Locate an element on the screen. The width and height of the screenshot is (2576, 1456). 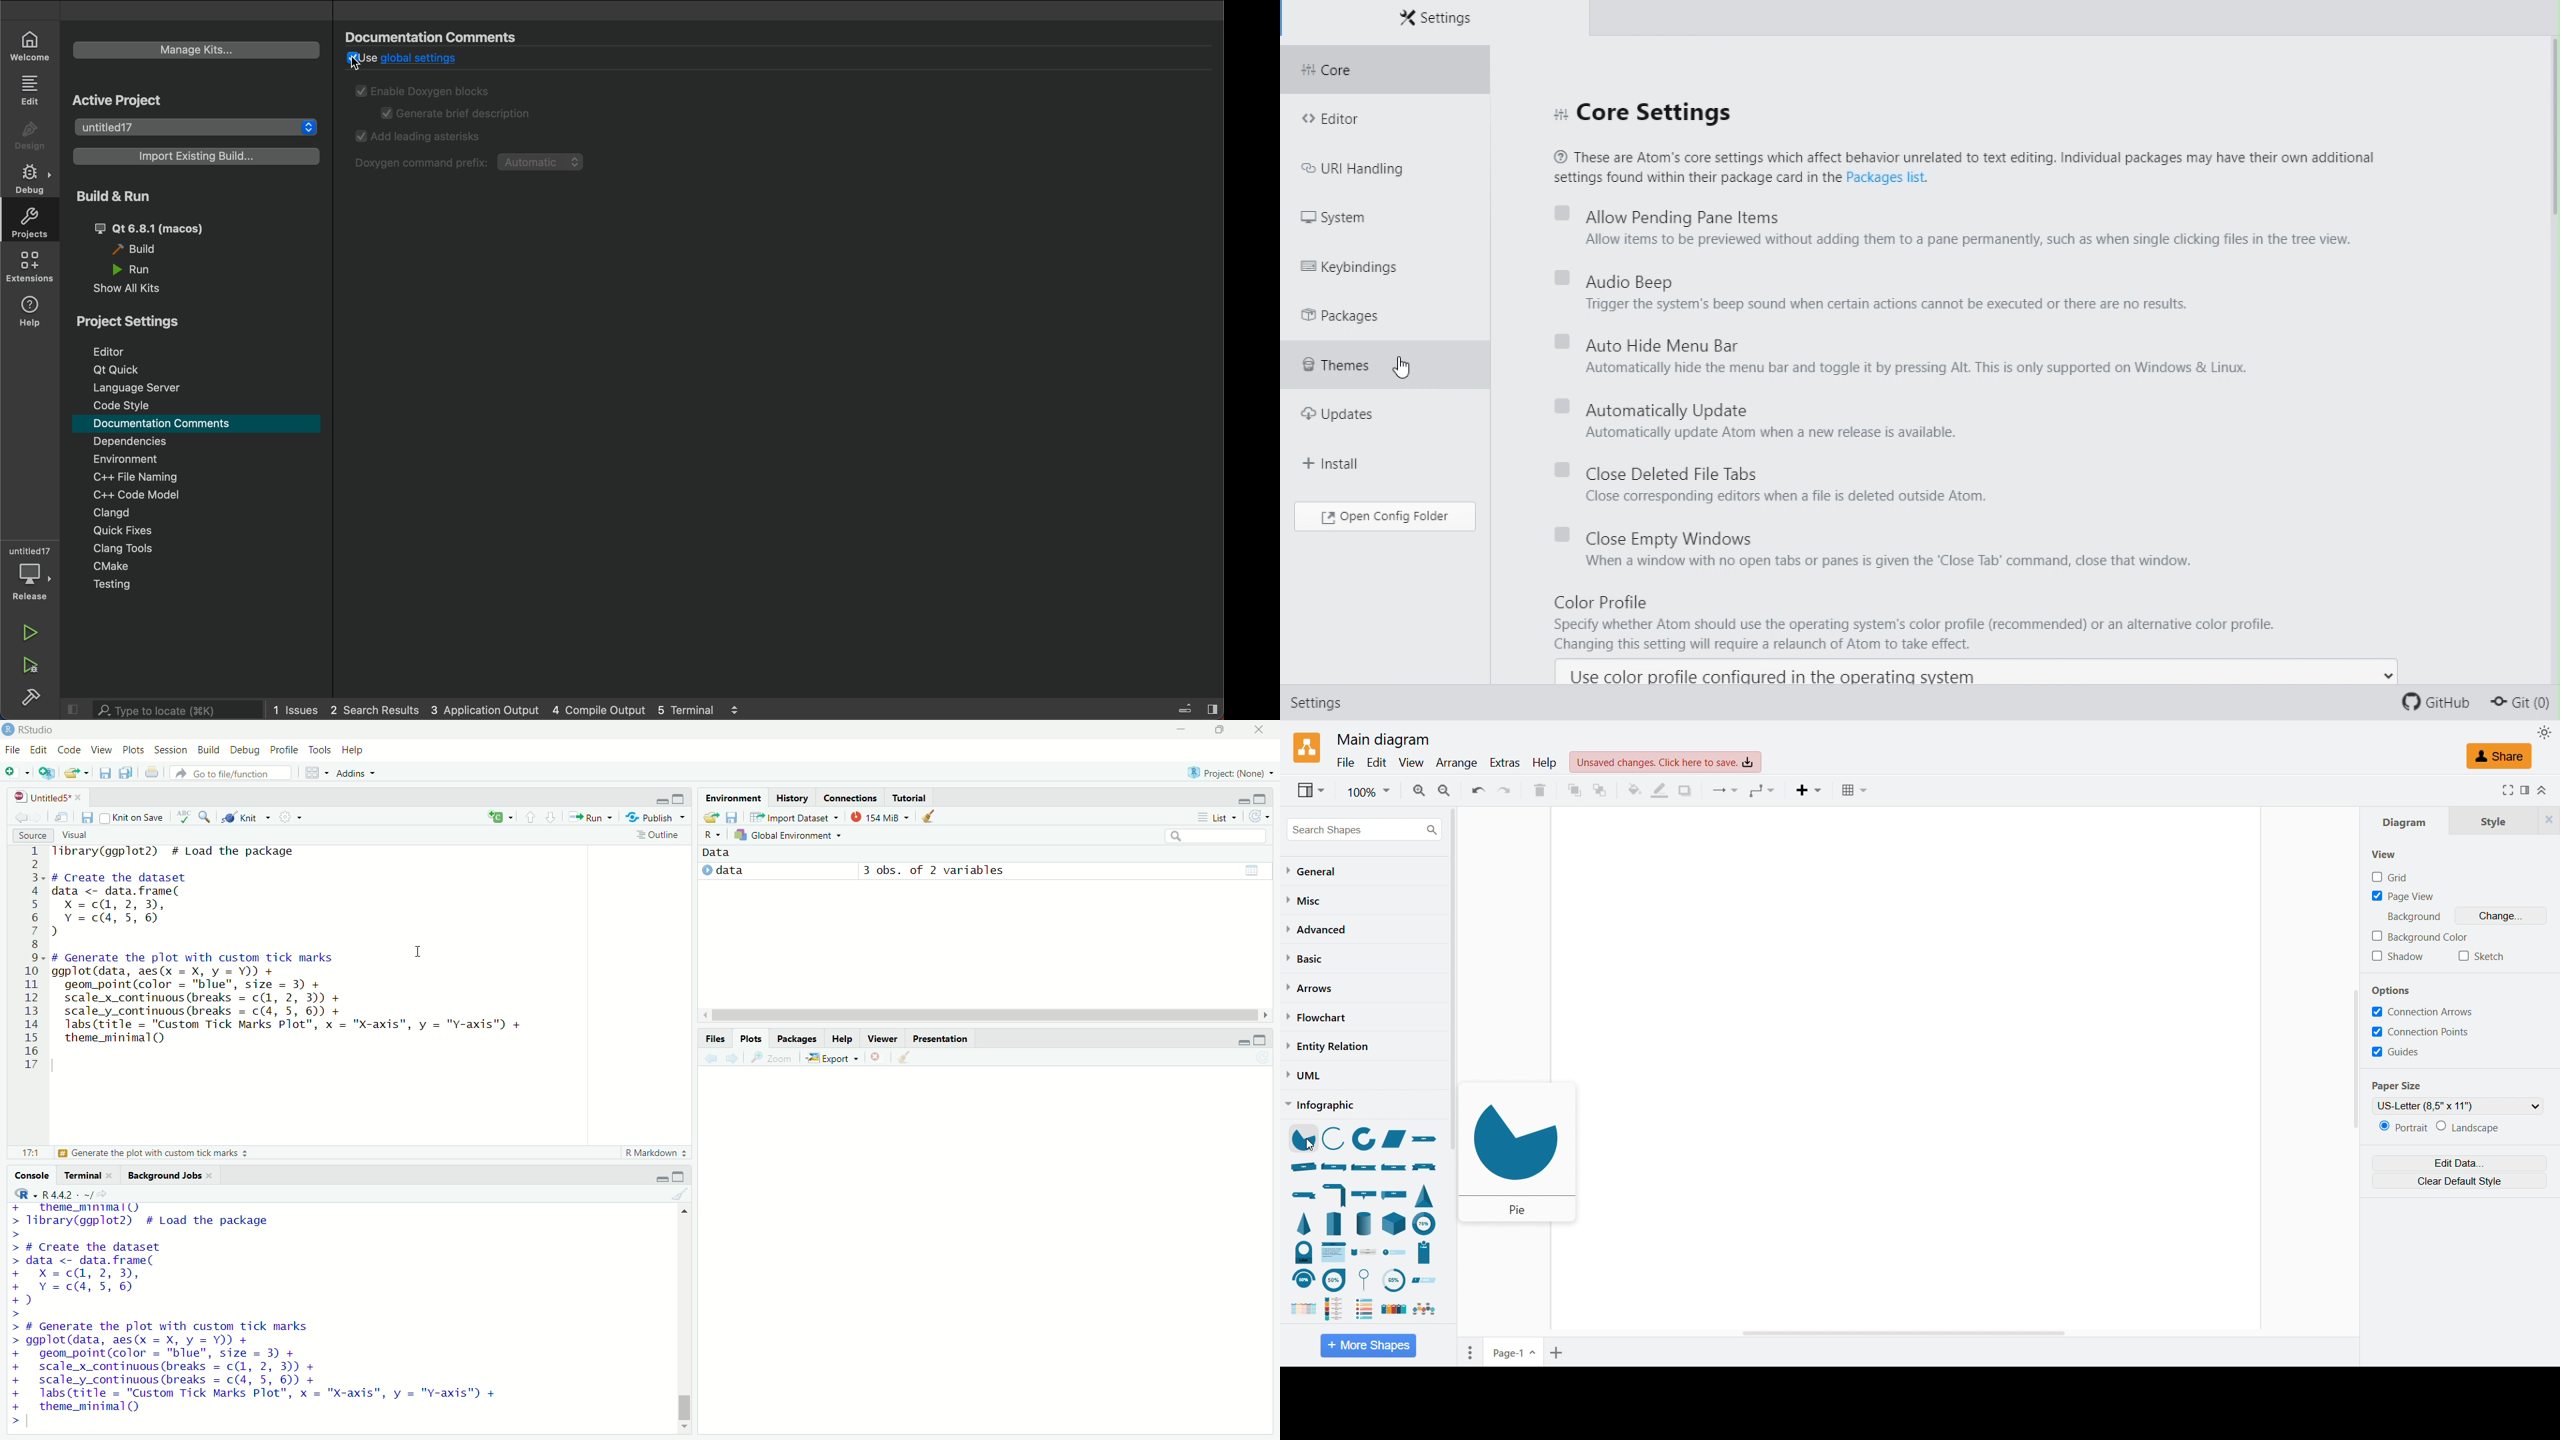
run is located at coordinates (30, 632).